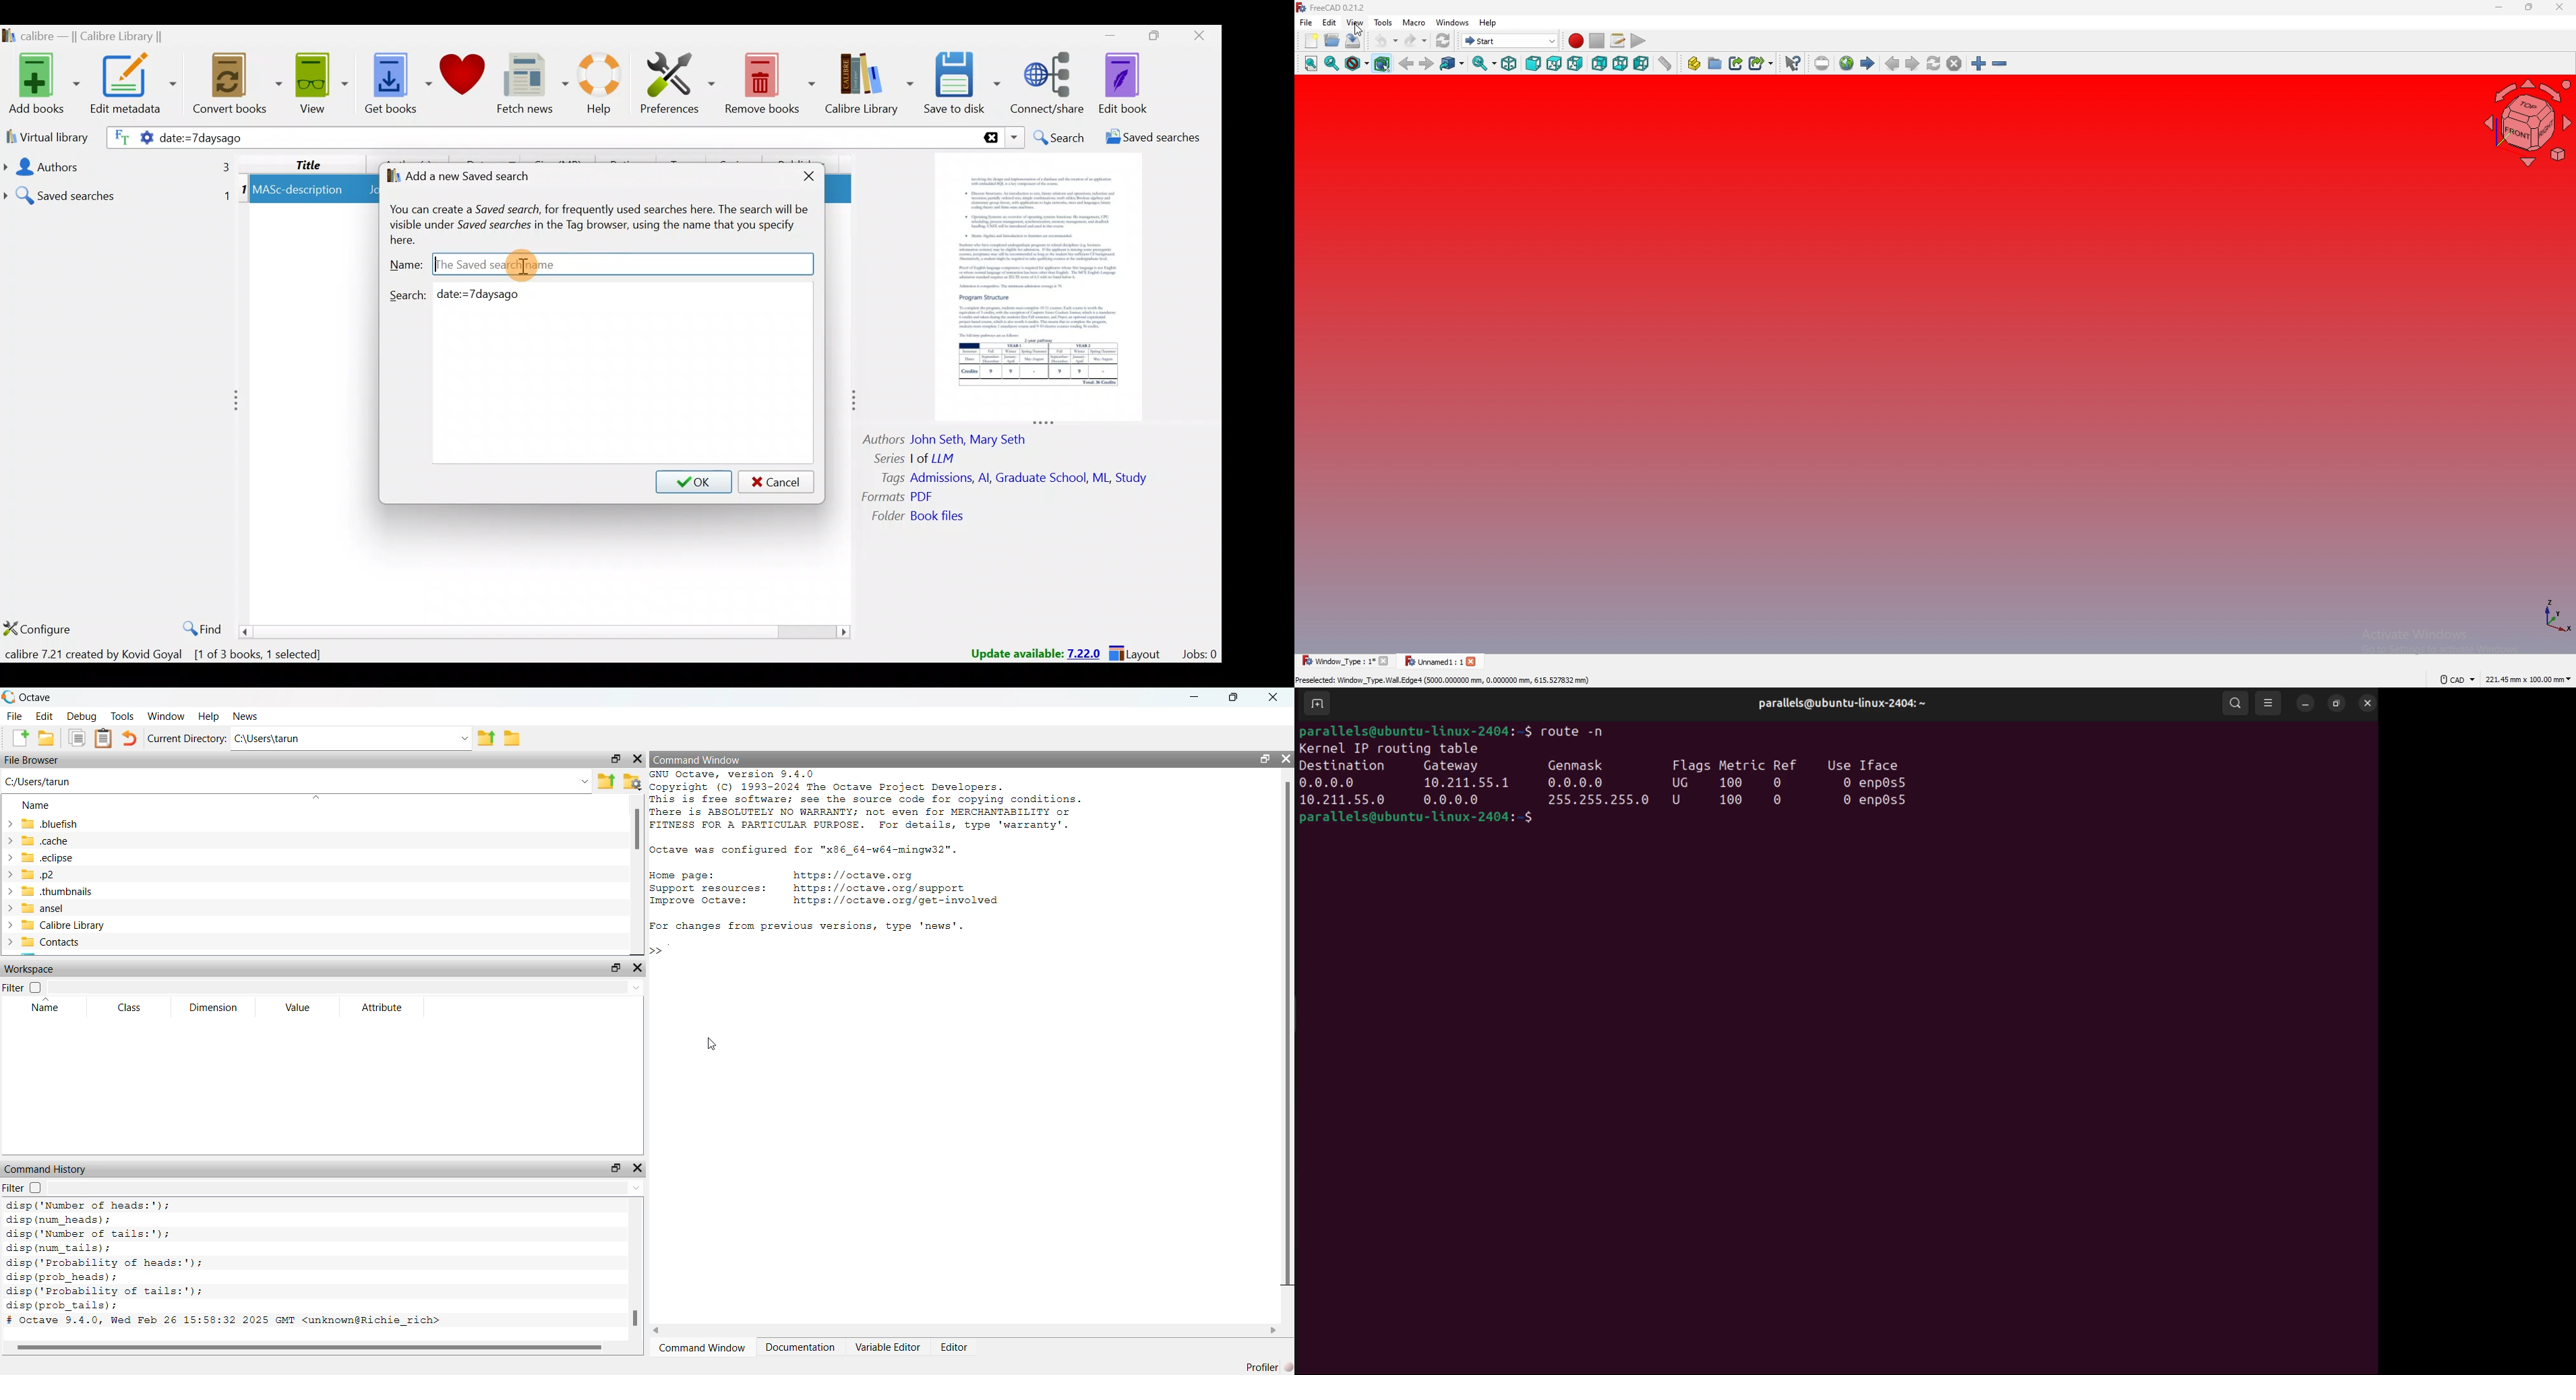 This screenshot has height=1400, width=2576. What do you see at coordinates (36, 698) in the screenshot?
I see `Octave` at bounding box center [36, 698].